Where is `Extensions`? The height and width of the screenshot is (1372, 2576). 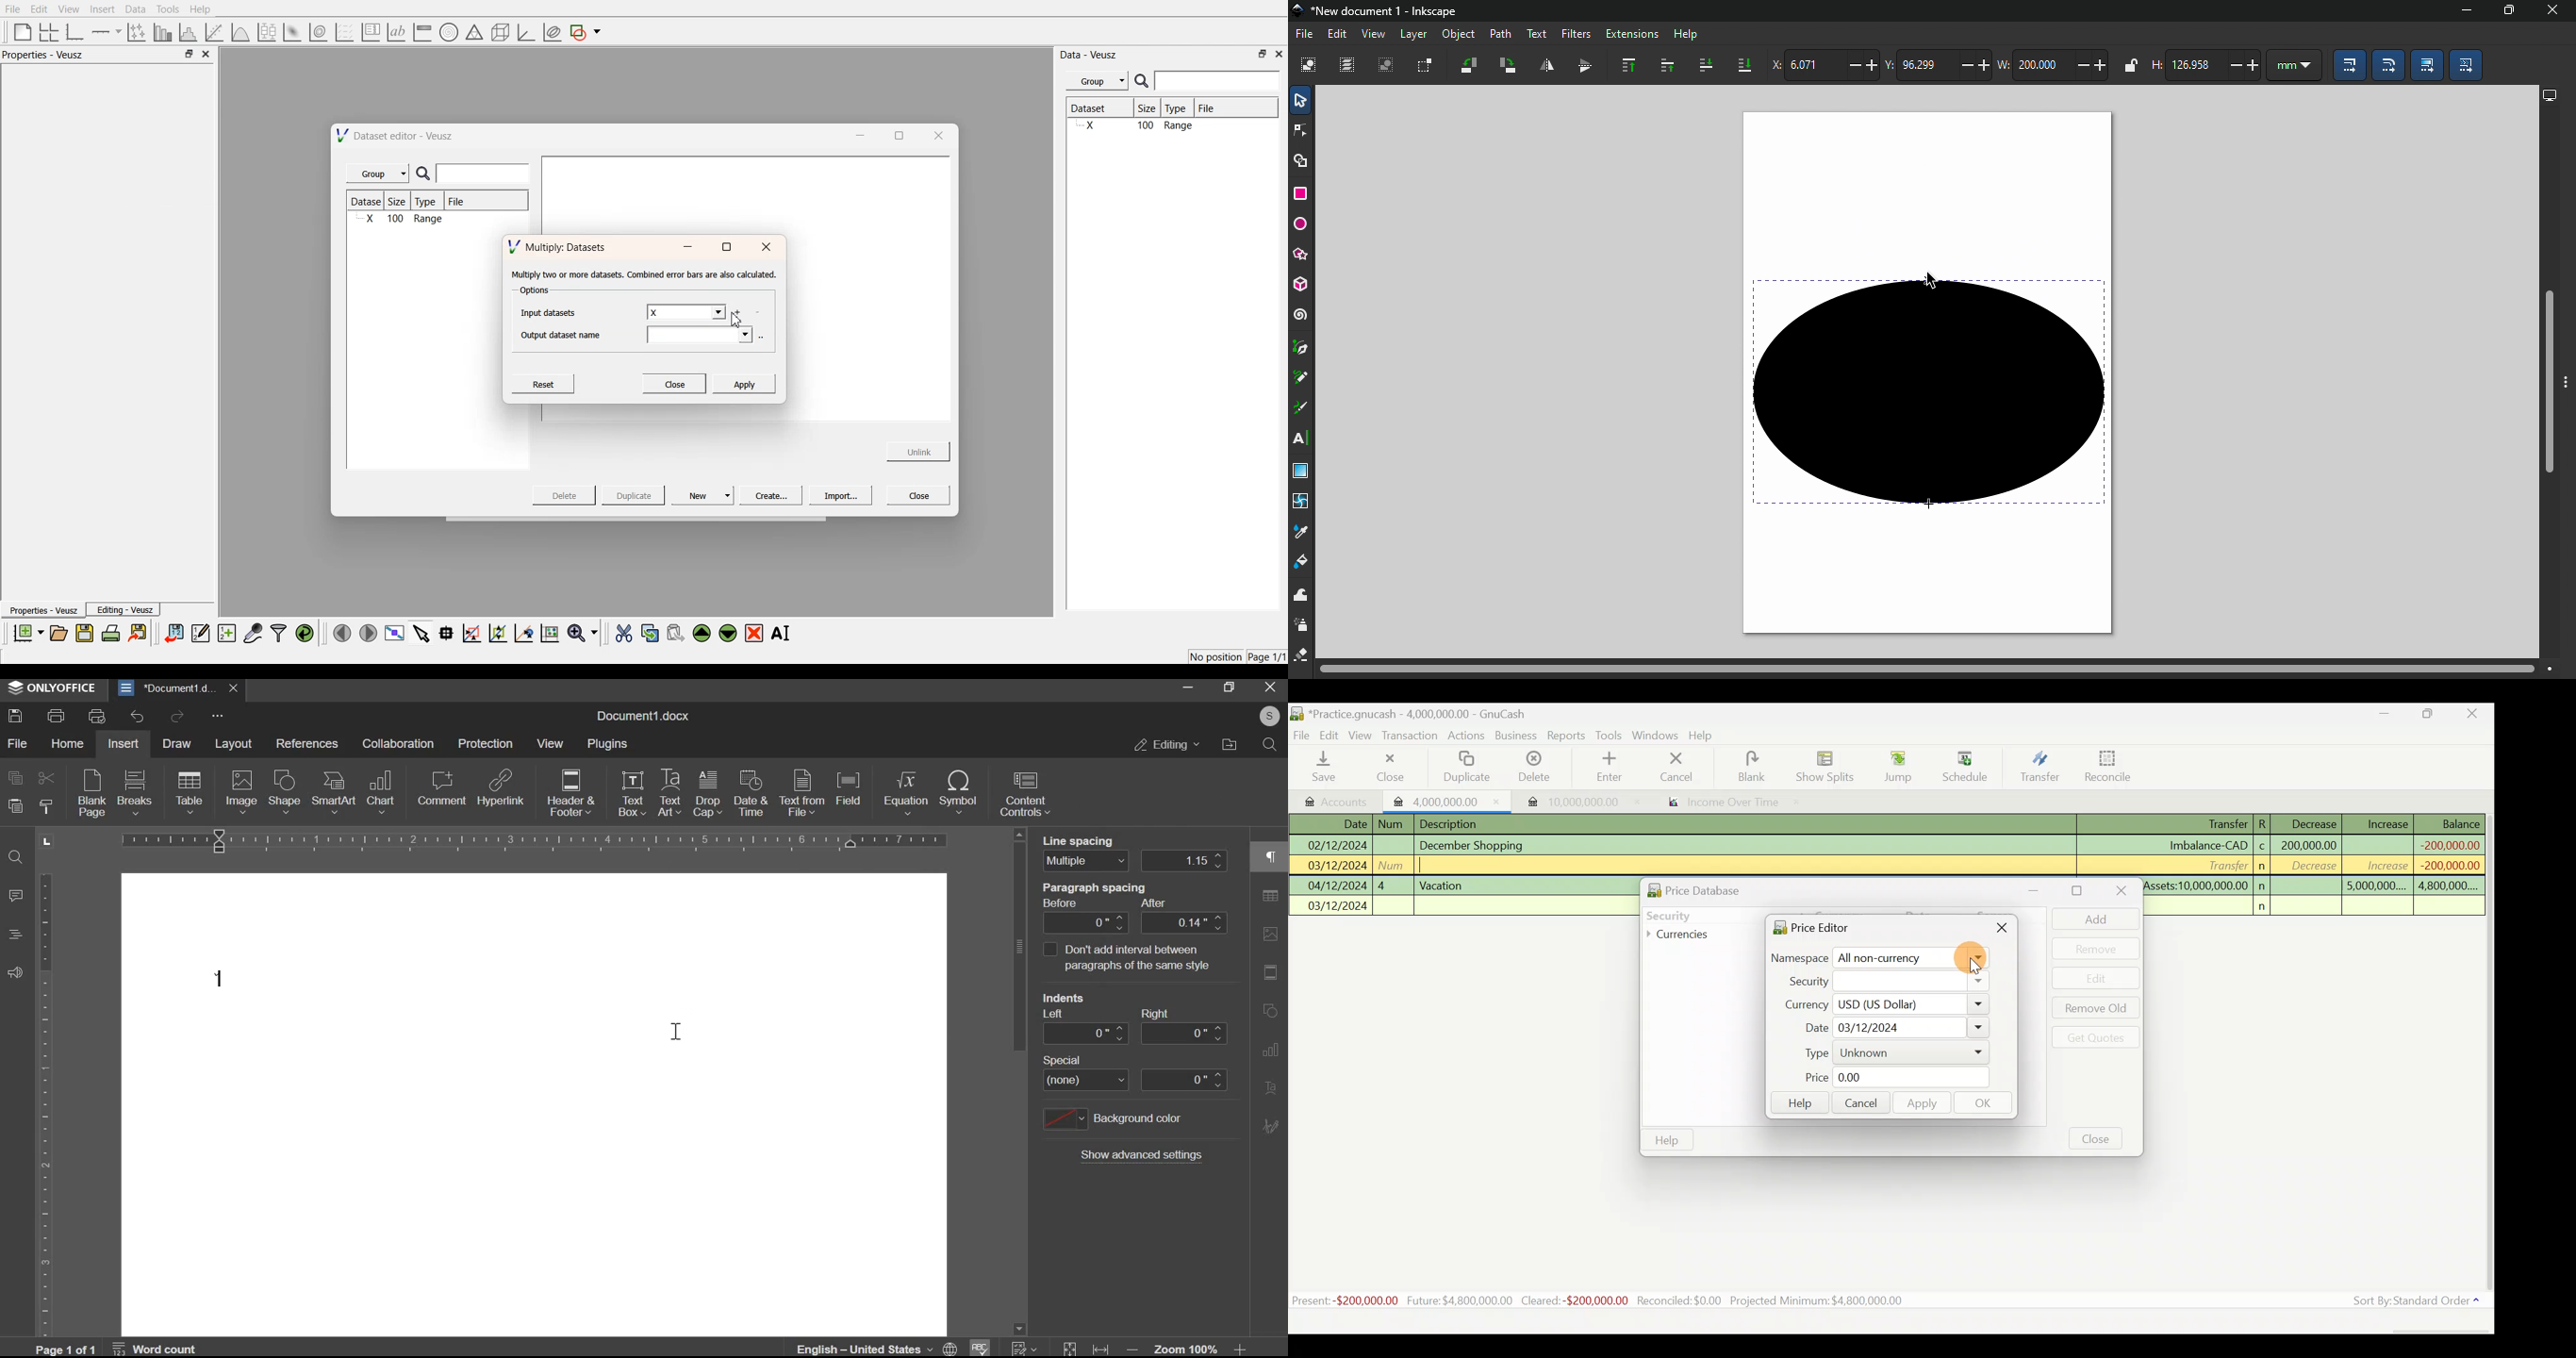 Extensions is located at coordinates (1632, 34).